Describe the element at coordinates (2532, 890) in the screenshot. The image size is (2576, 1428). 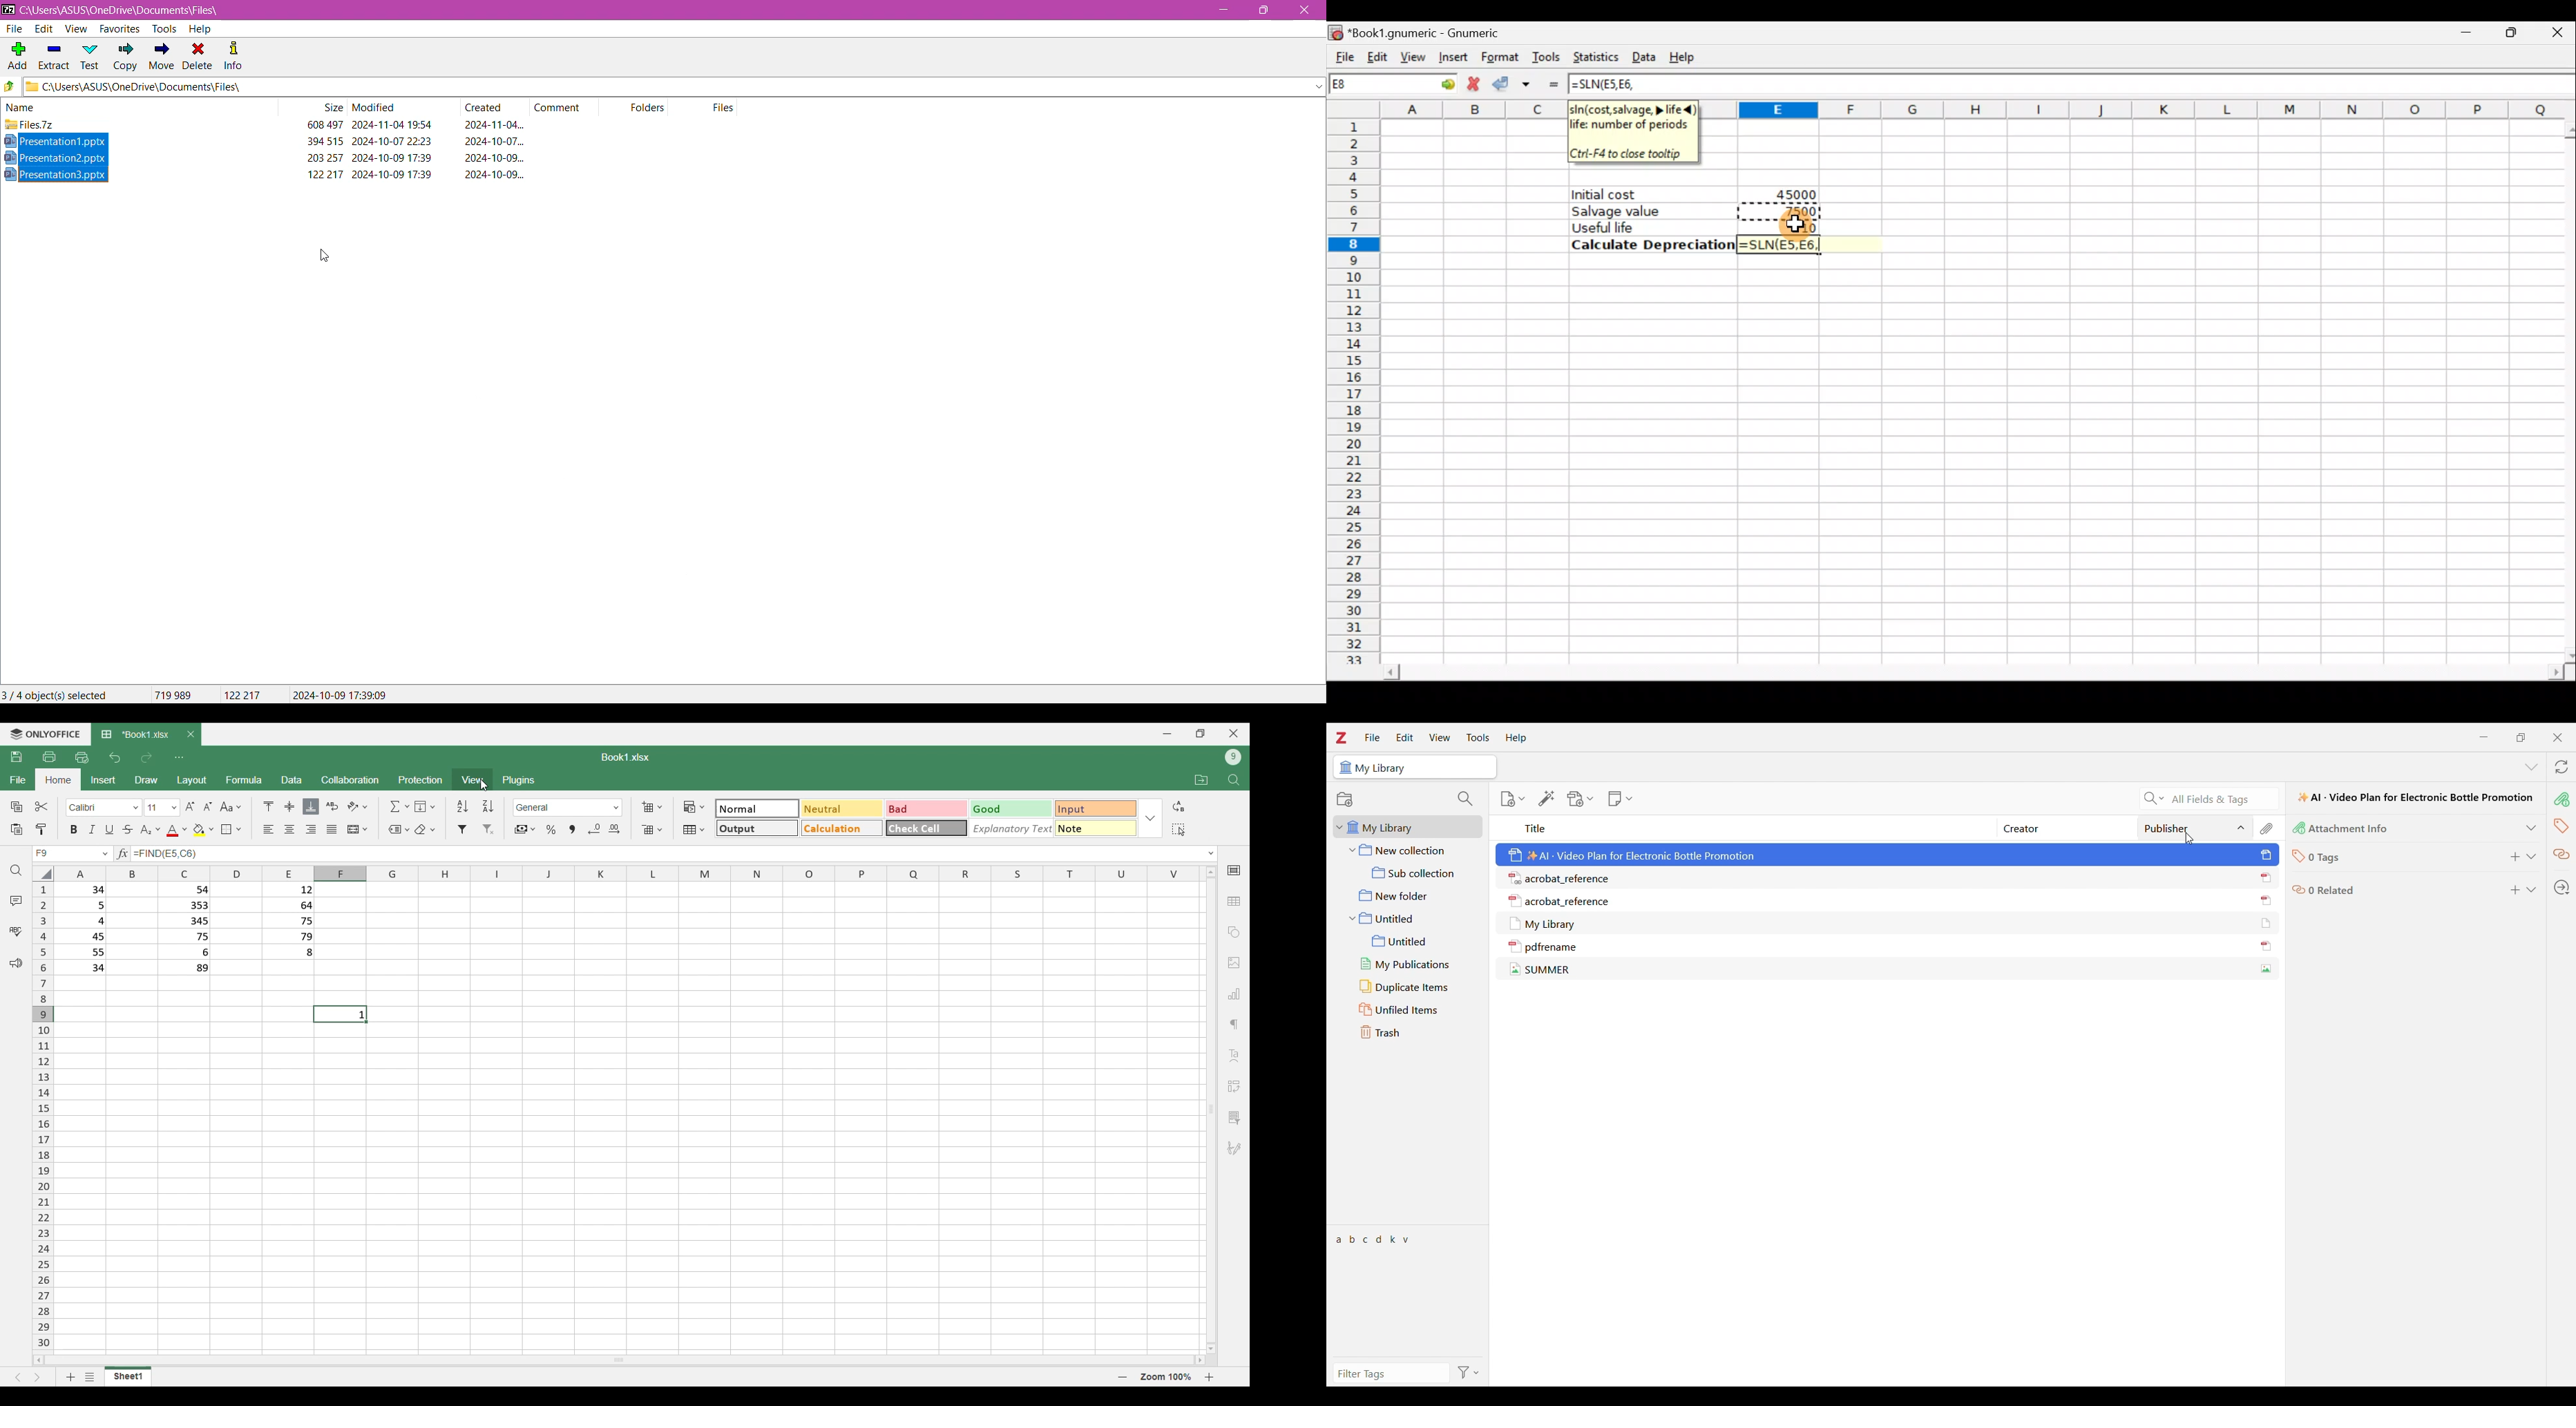
I see `Expand Related` at that location.